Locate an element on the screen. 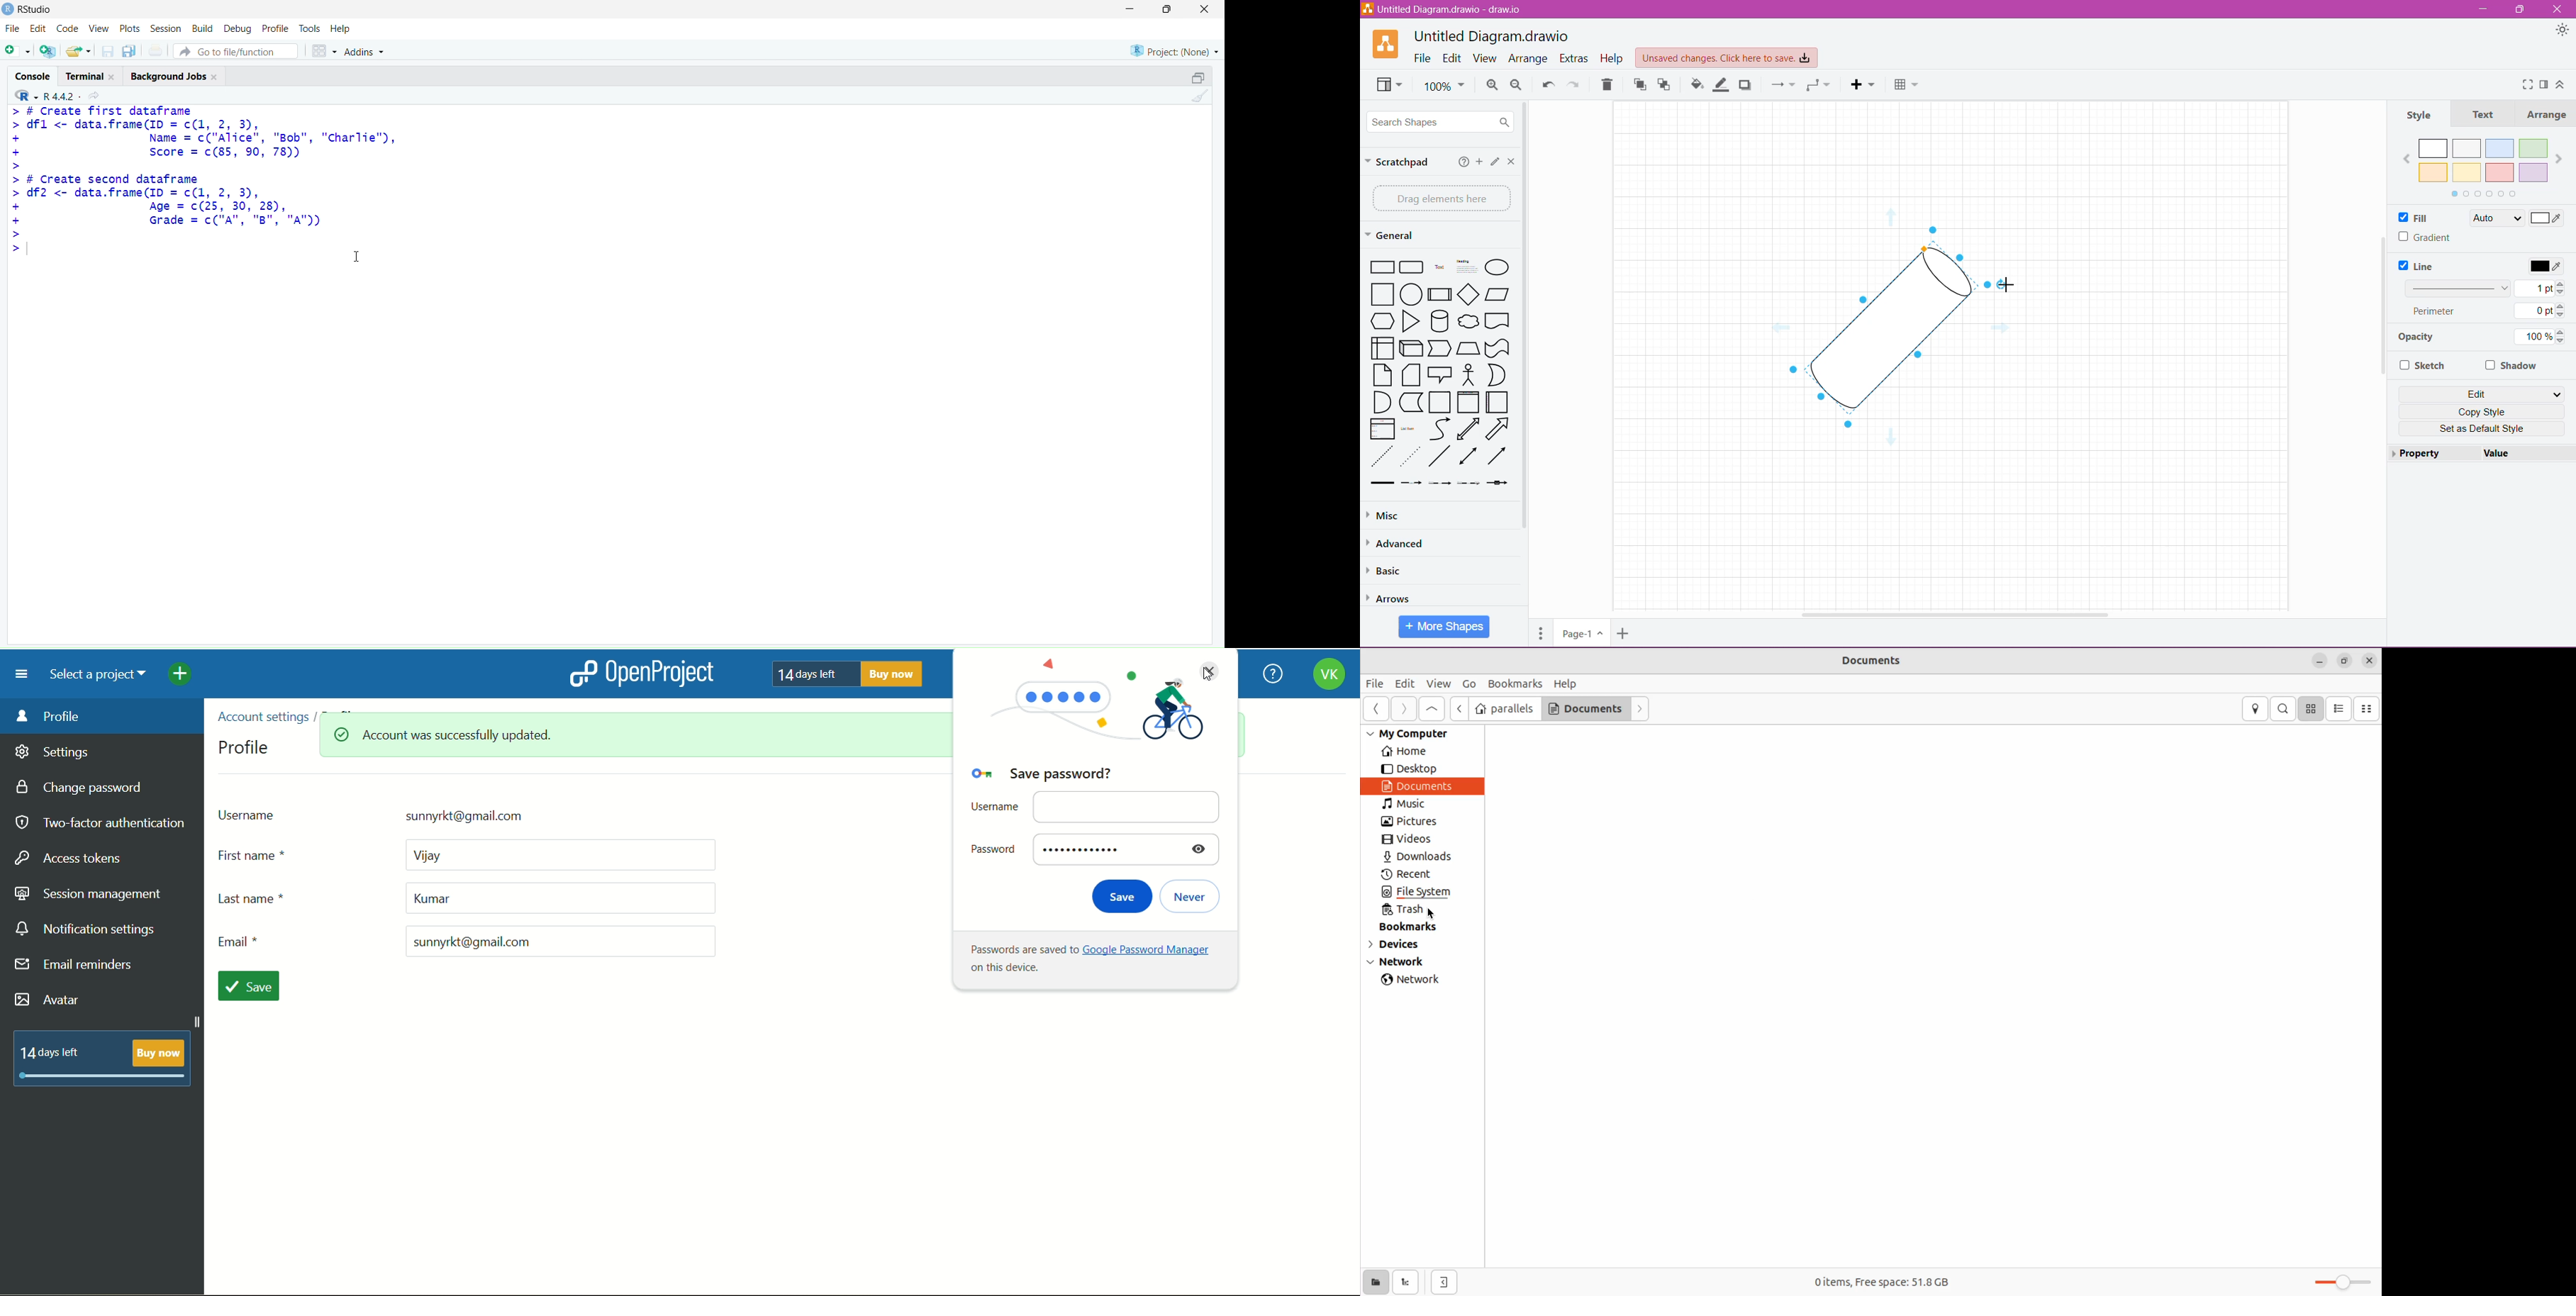 This screenshot has width=2576, height=1316. Debug is located at coordinates (237, 29).